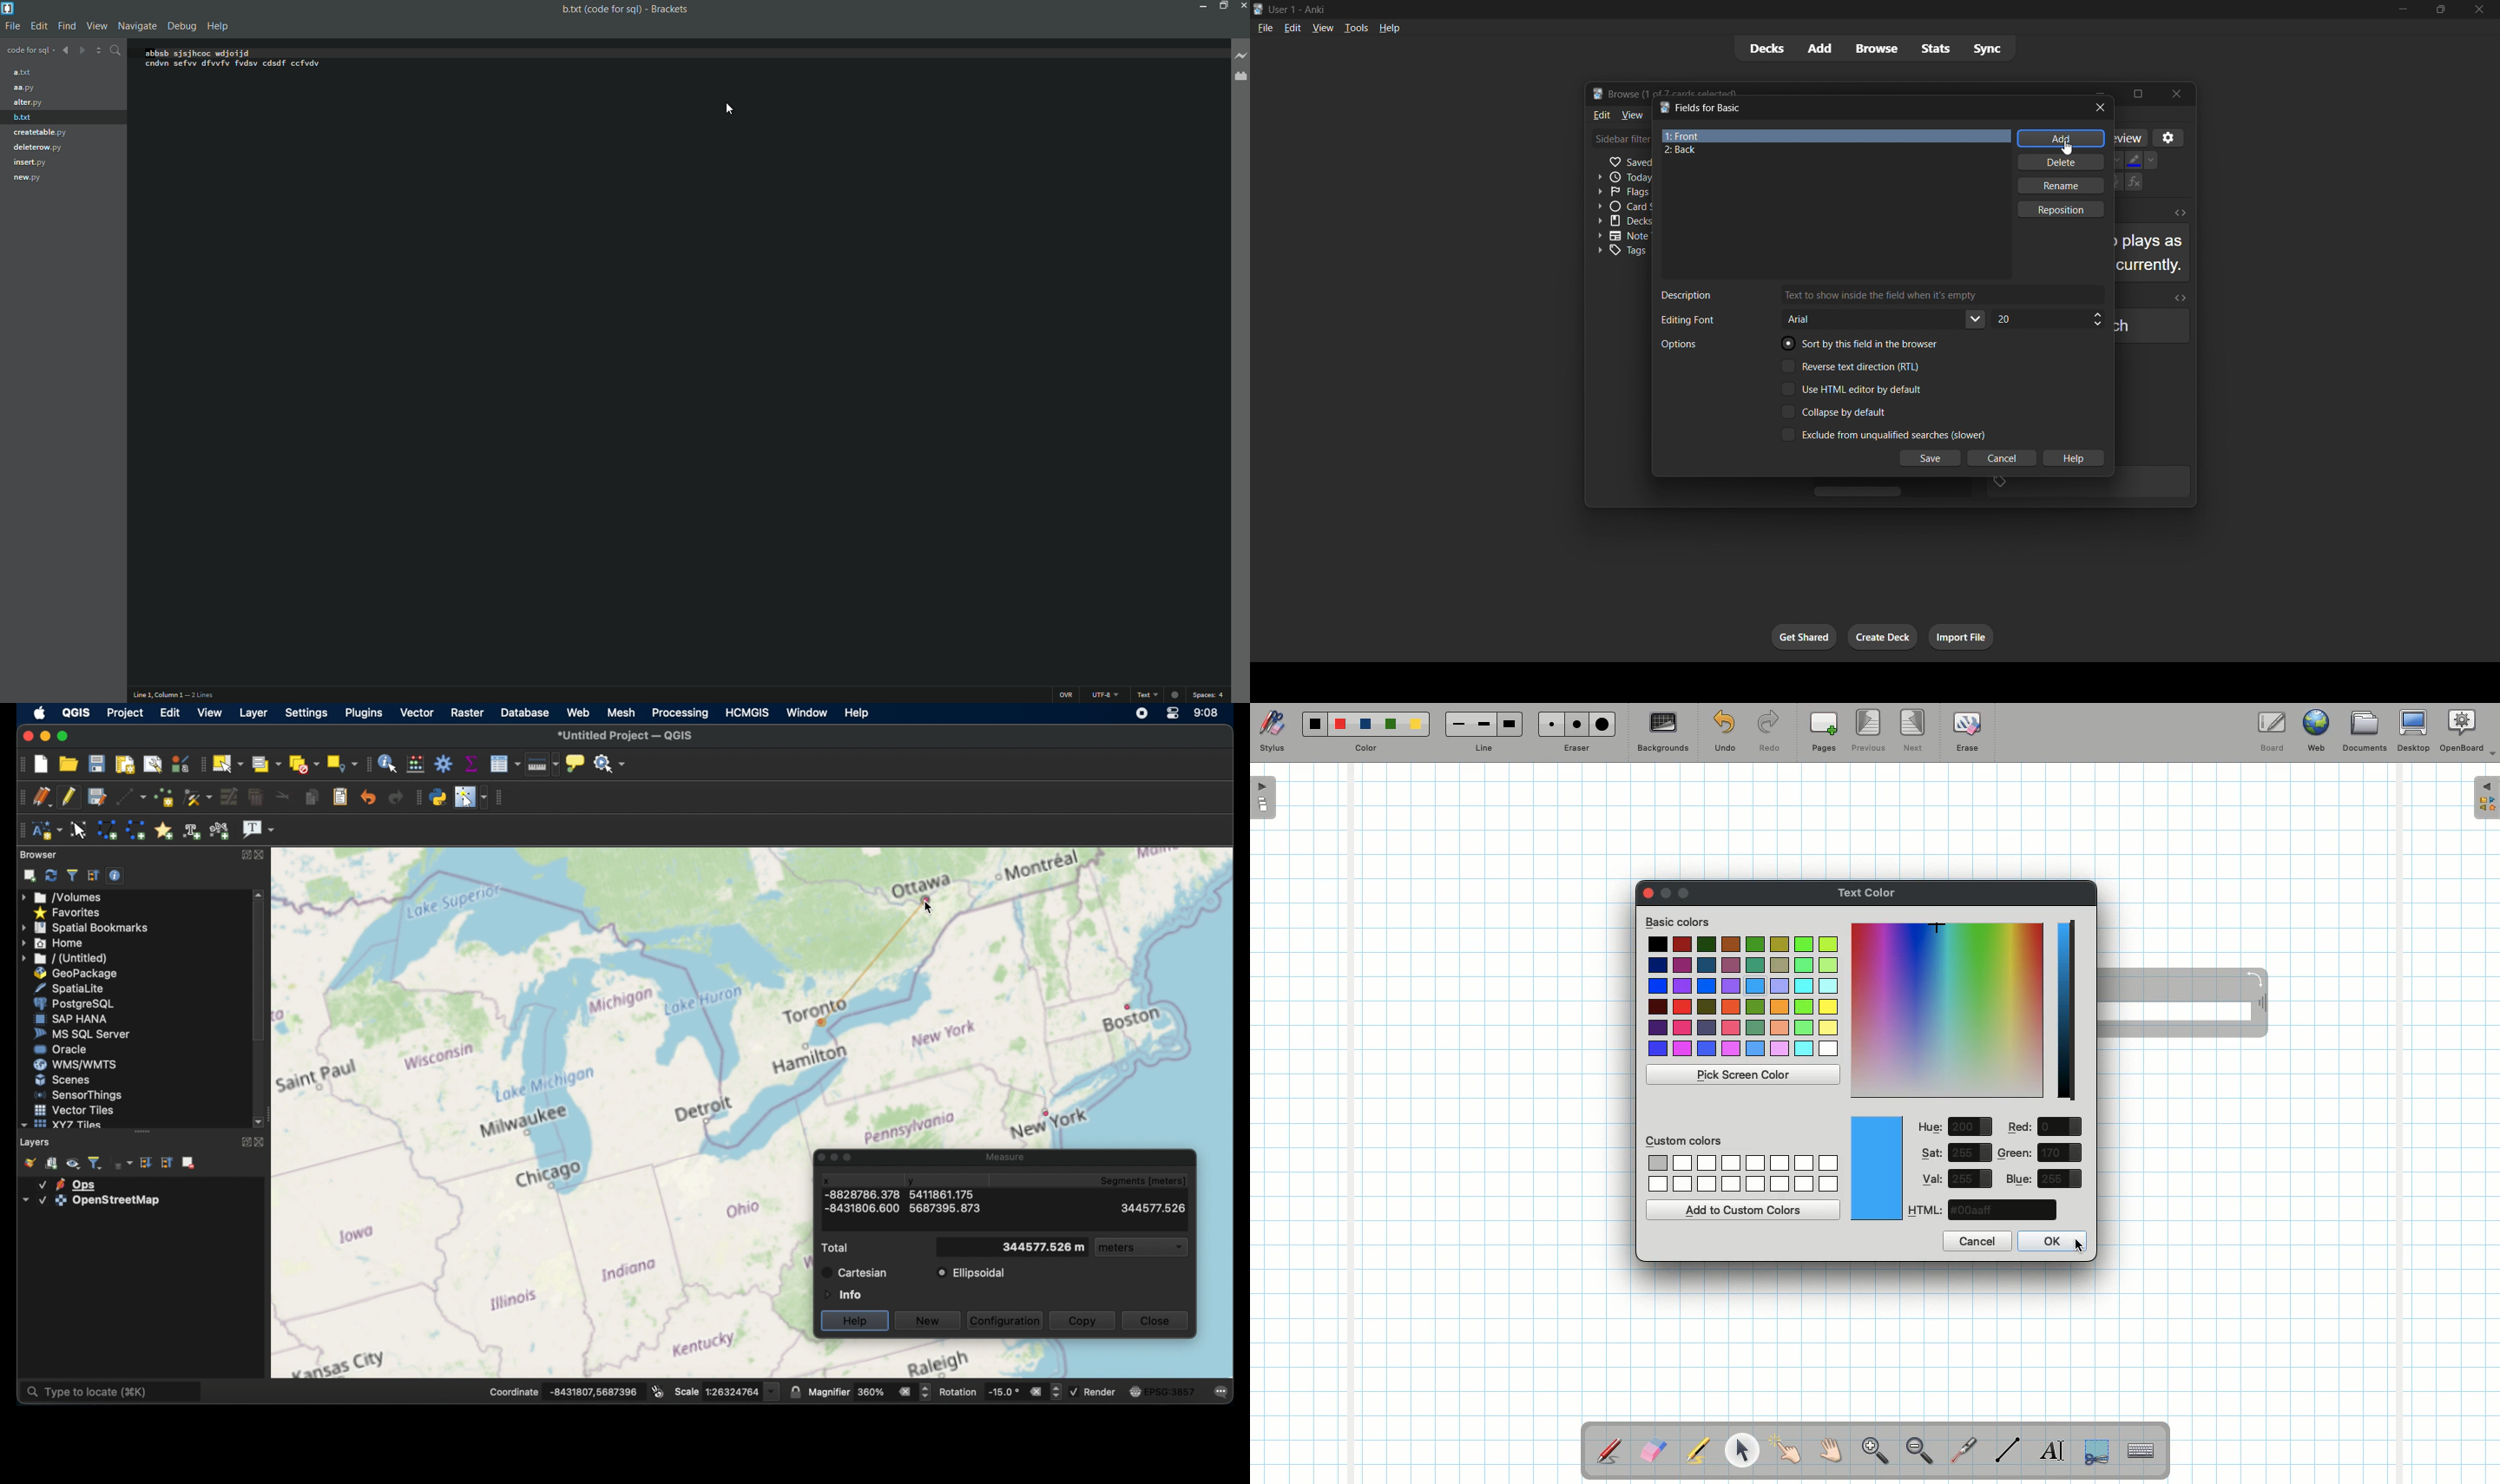 This screenshot has height=1484, width=2520. Describe the element at coordinates (251, 713) in the screenshot. I see `layer` at that location.